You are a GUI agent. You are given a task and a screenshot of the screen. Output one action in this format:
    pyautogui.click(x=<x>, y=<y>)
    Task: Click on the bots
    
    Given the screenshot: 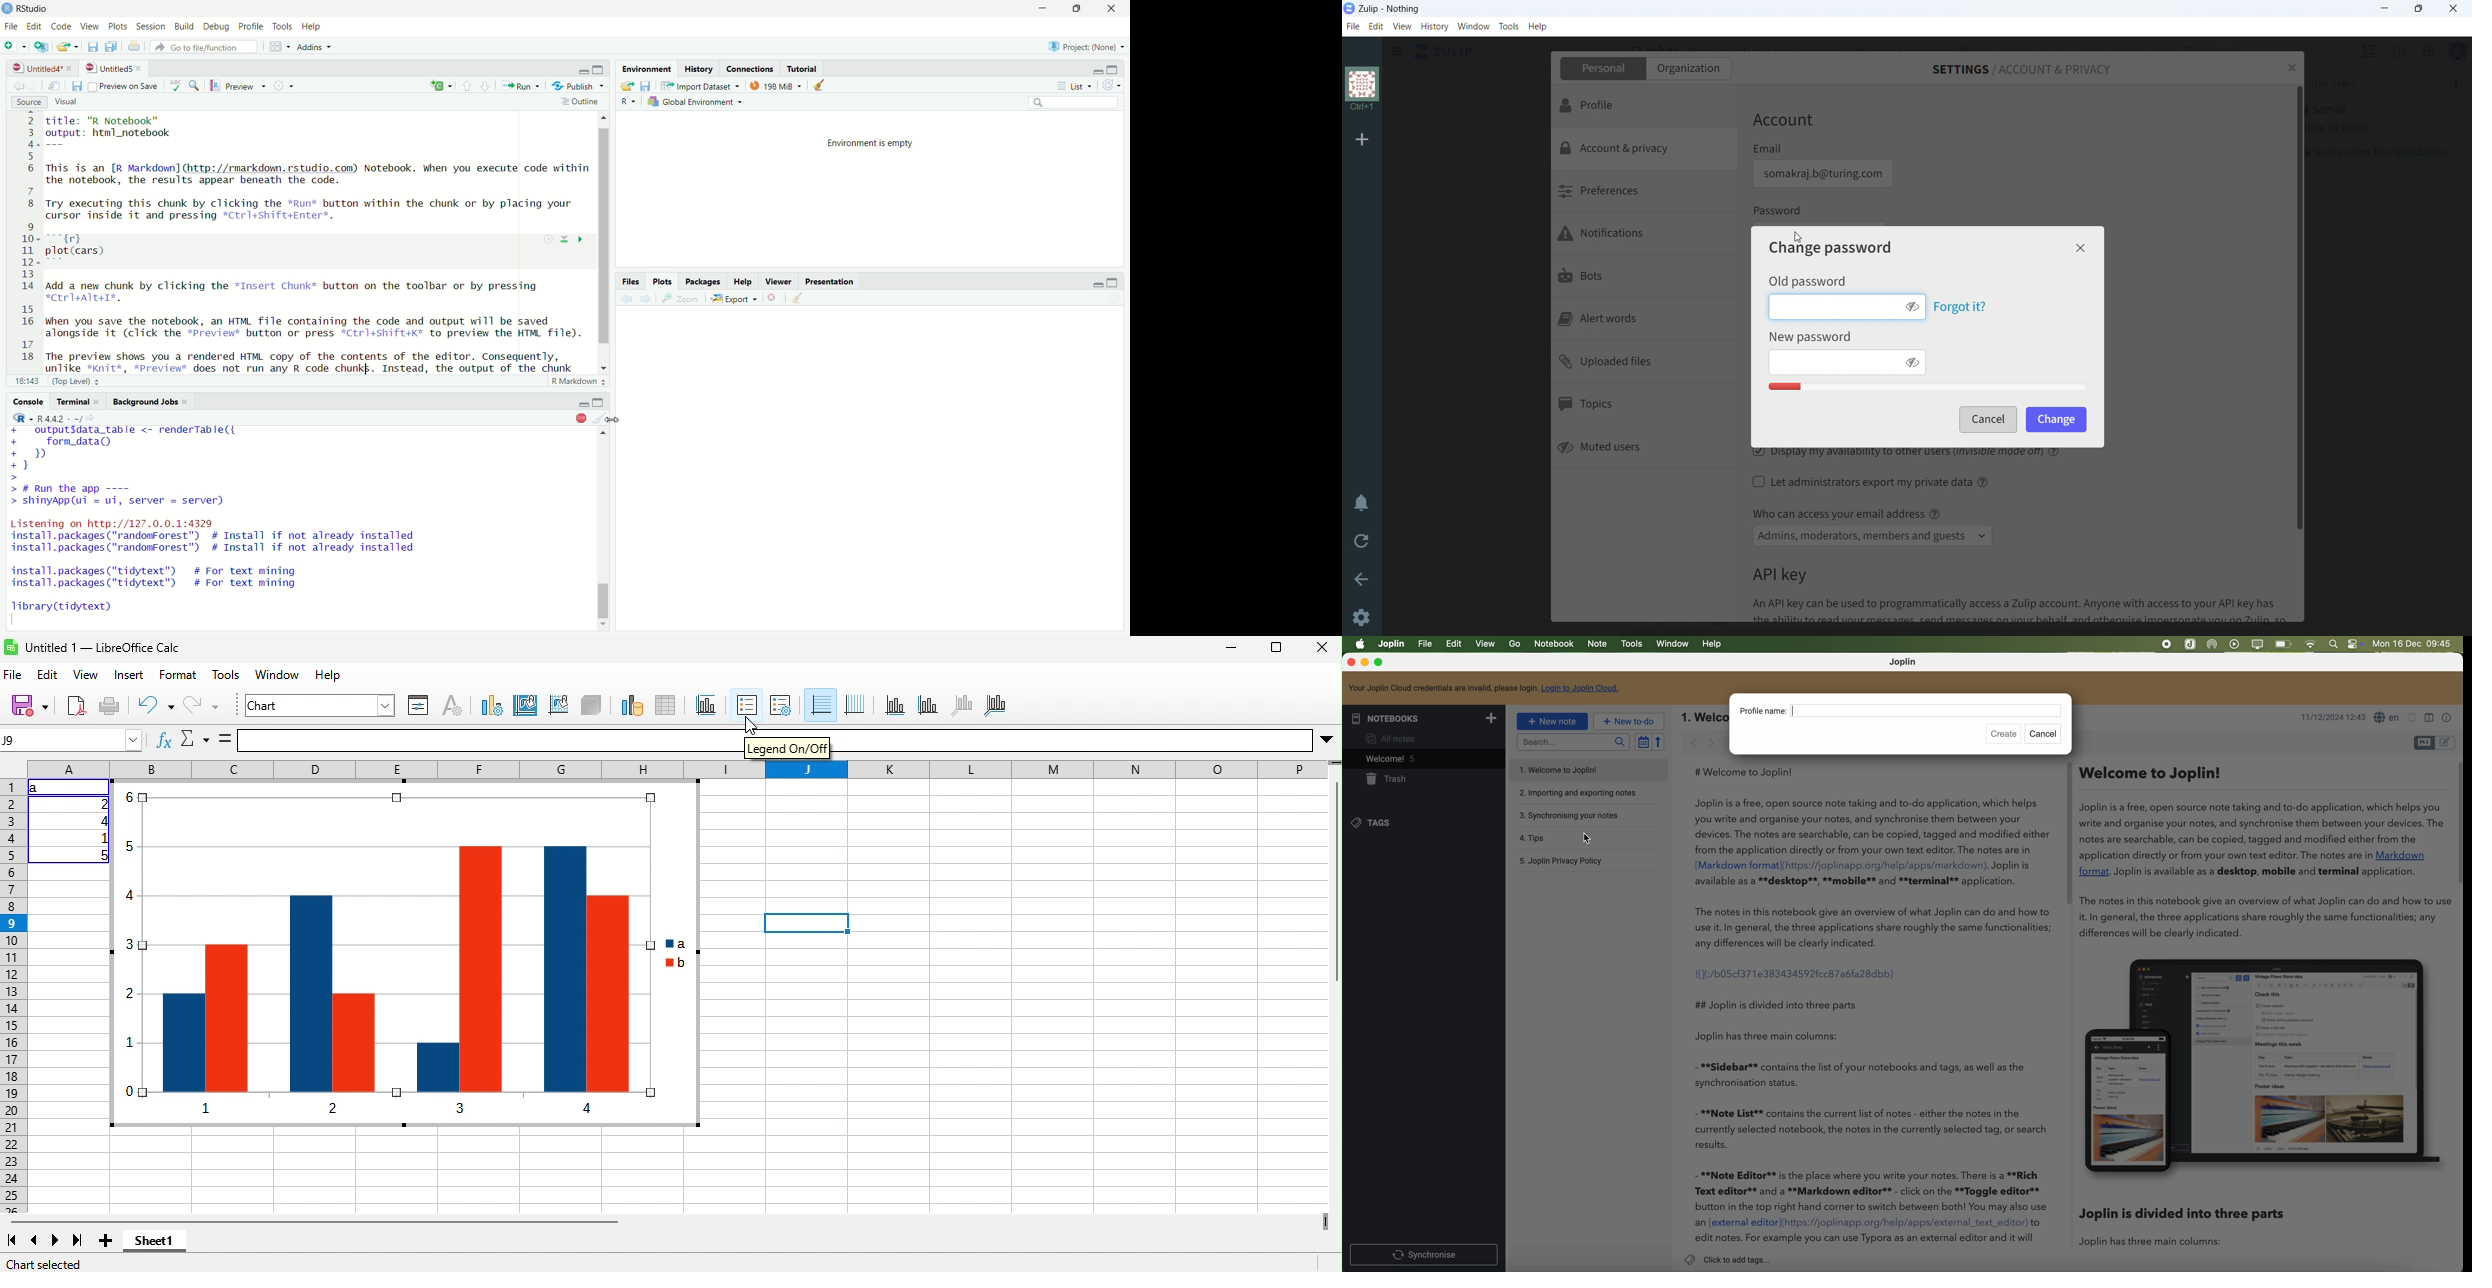 What is the action you would take?
    pyautogui.click(x=1646, y=278)
    